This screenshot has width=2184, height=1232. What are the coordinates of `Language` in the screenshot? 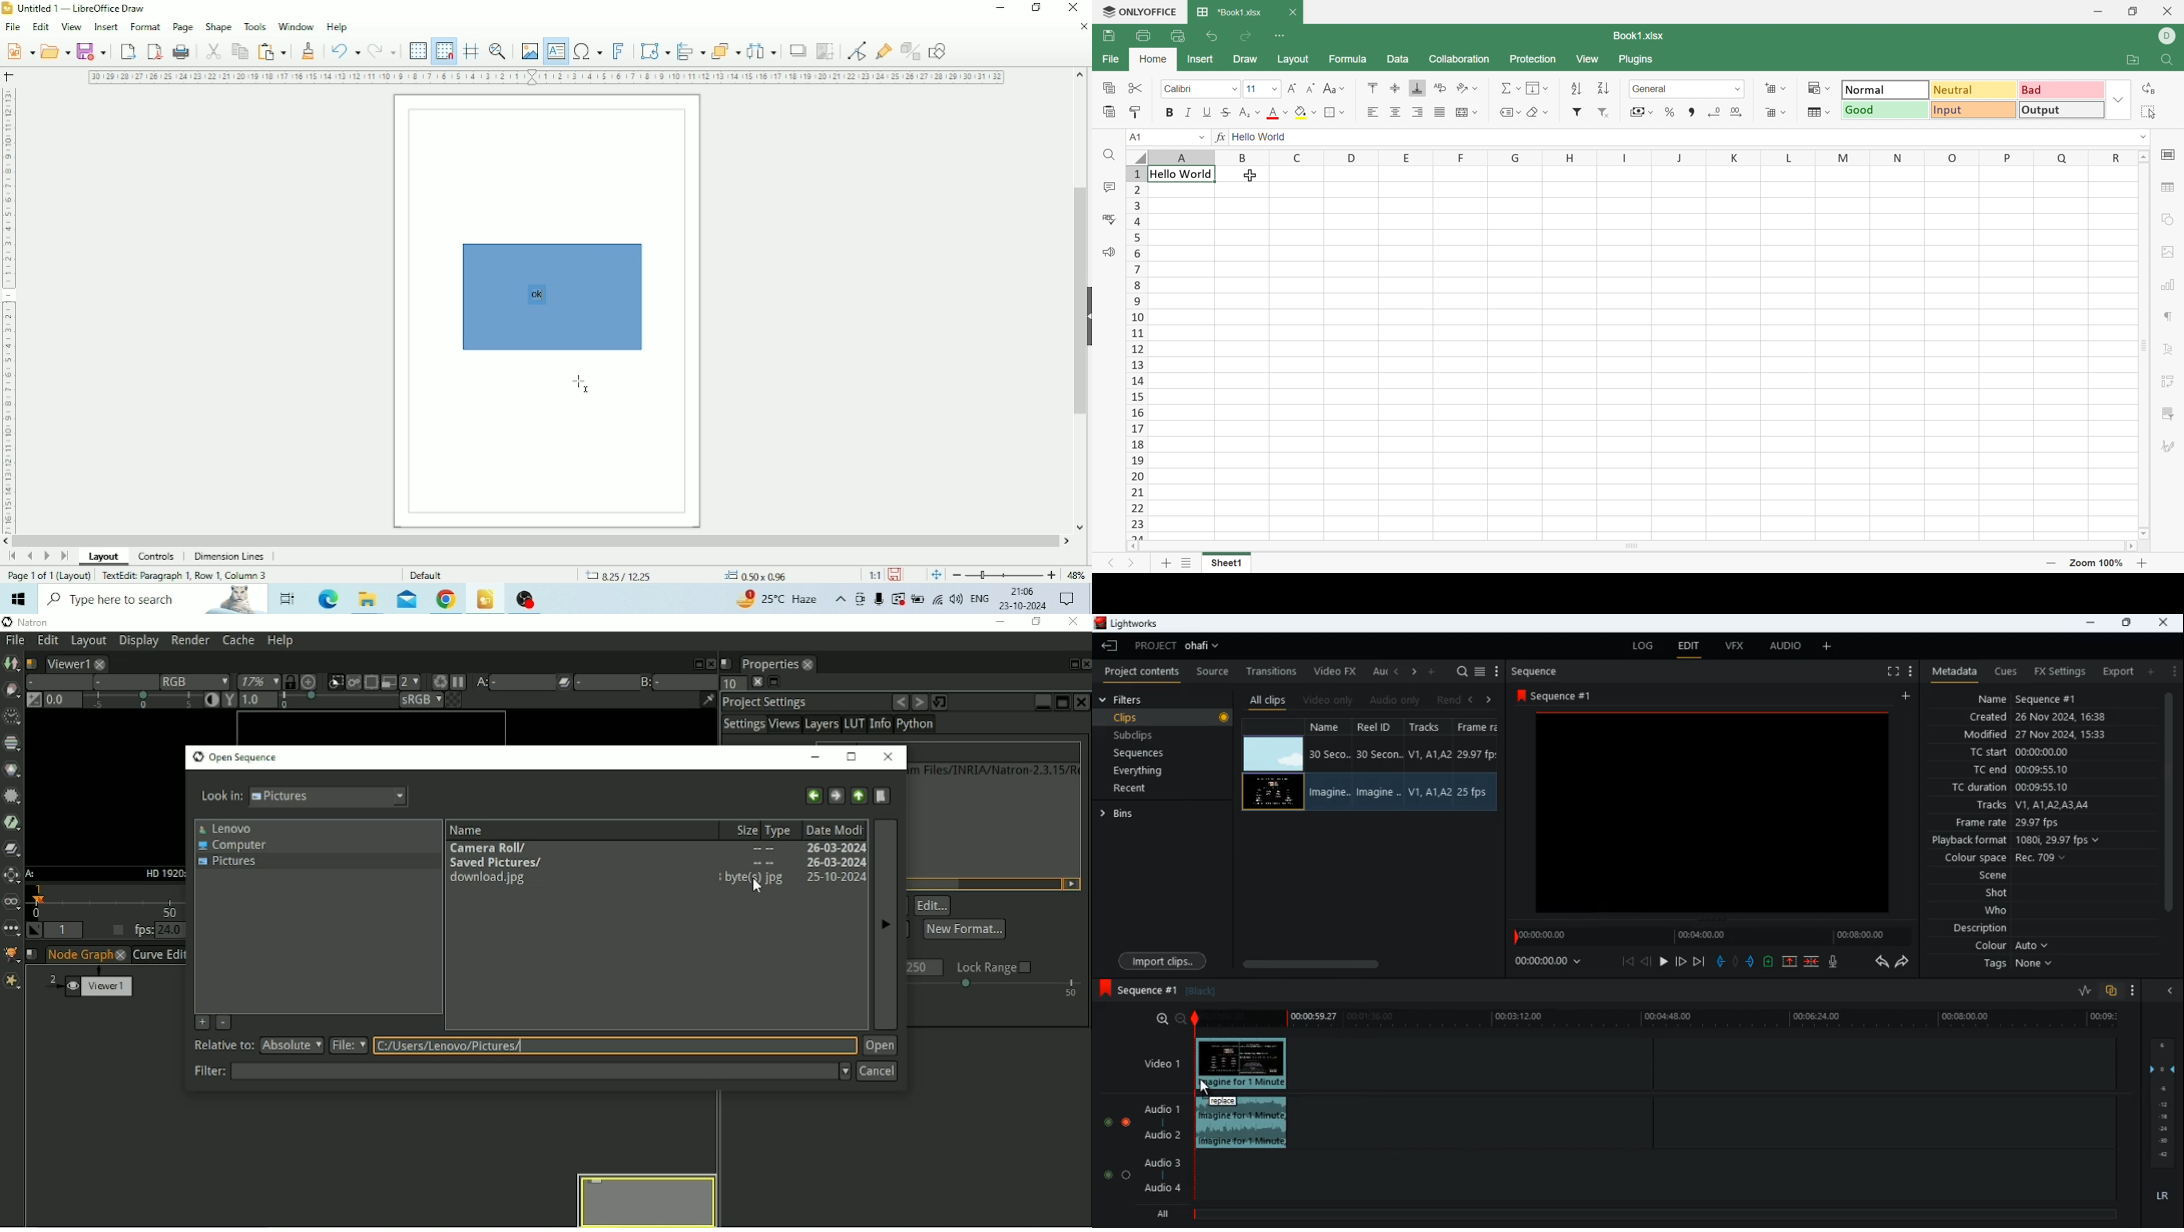 It's located at (980, 597).